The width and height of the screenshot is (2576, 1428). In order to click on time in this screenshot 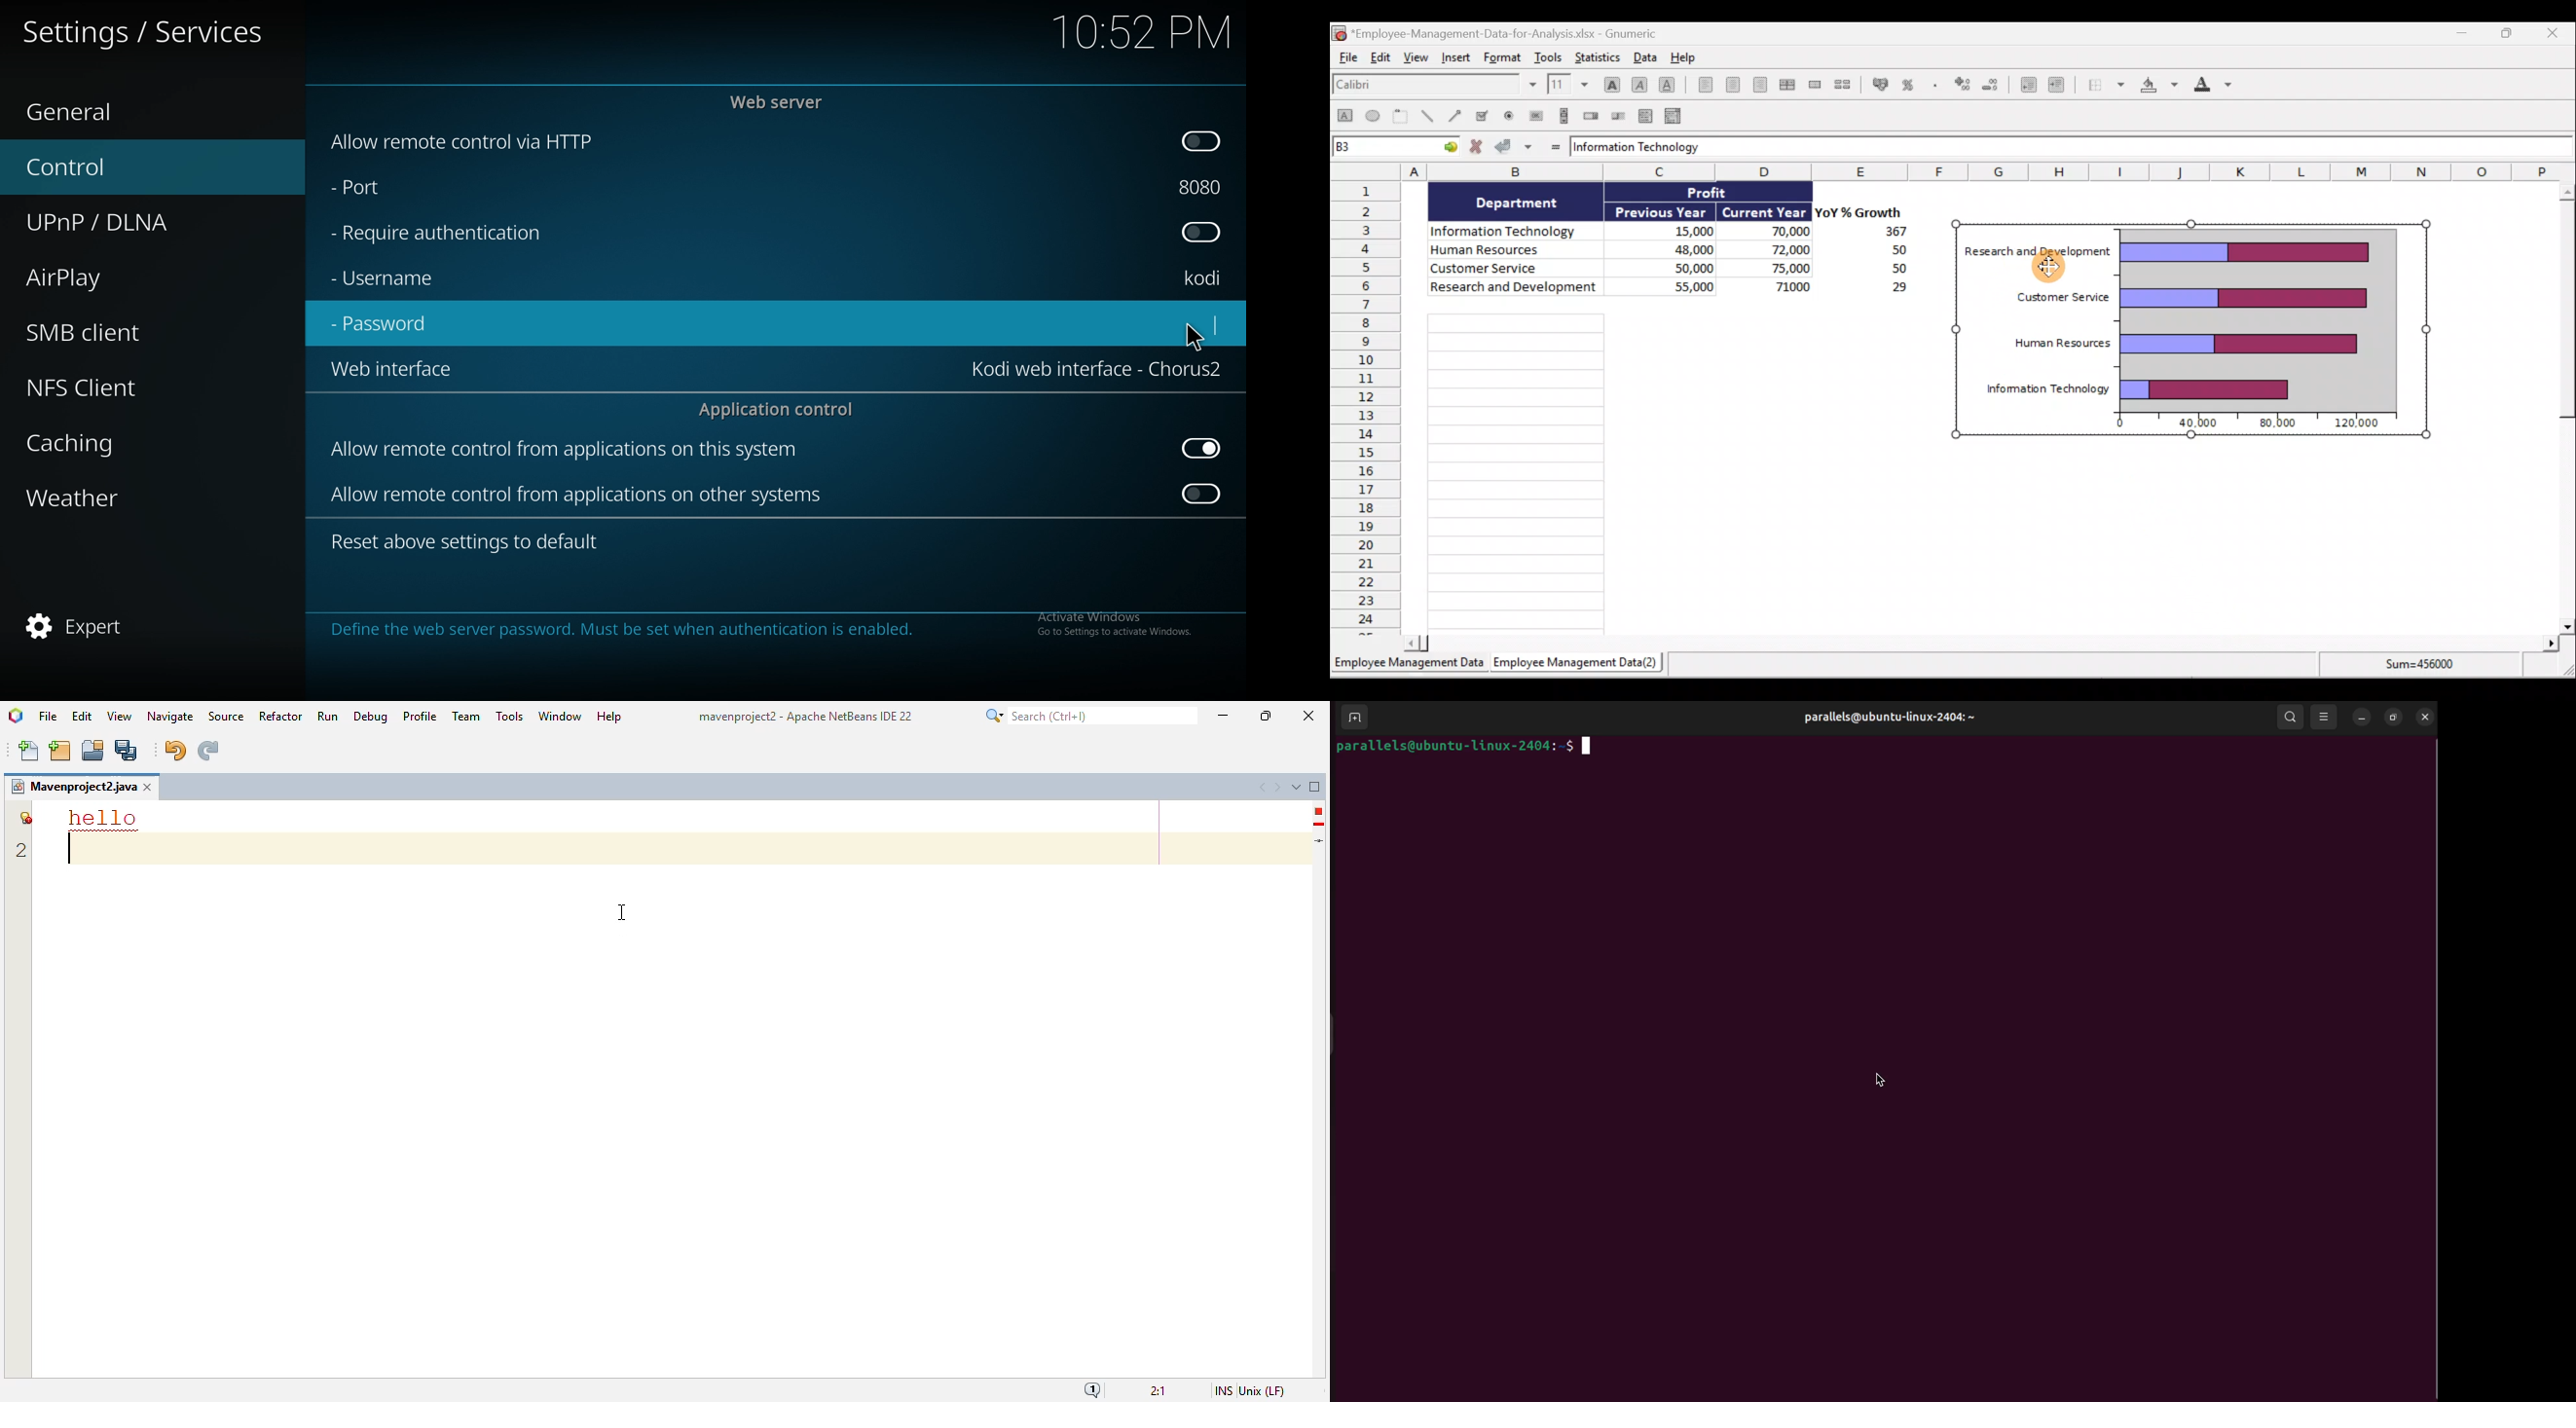, I will do `click(1141, 31)`.